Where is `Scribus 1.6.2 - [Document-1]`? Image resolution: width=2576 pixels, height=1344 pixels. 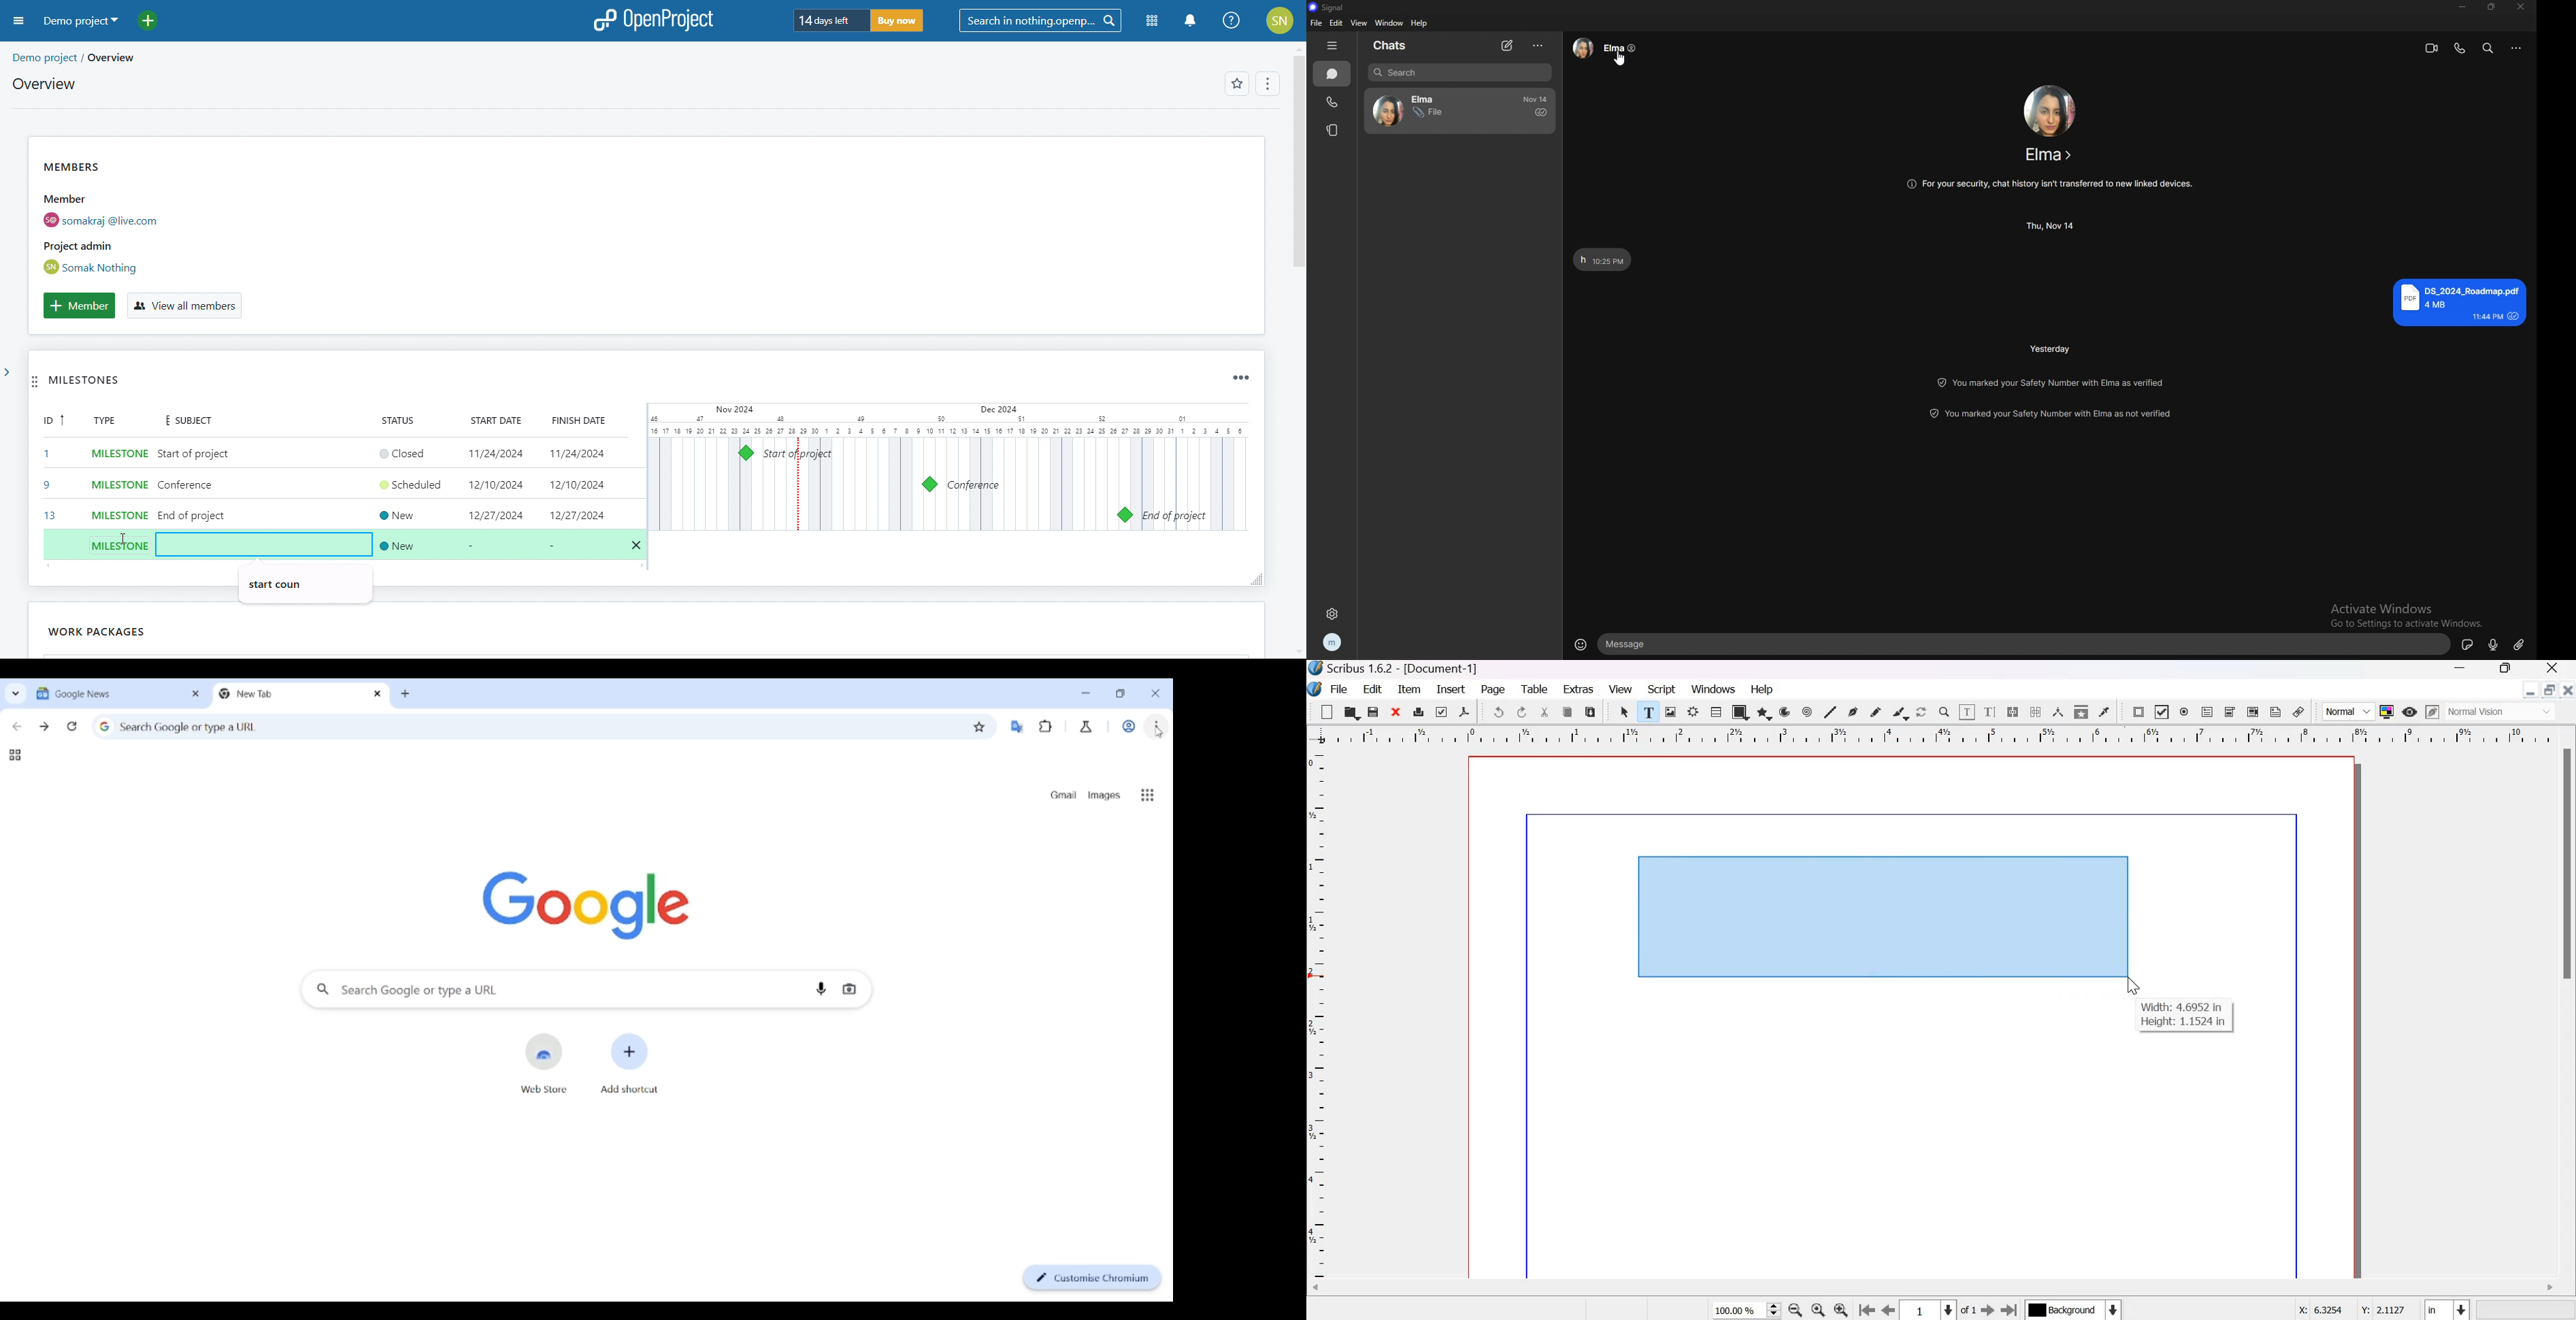 Scribus 1.6.2 - [Document-1] is located at coordinates (1399, 669).